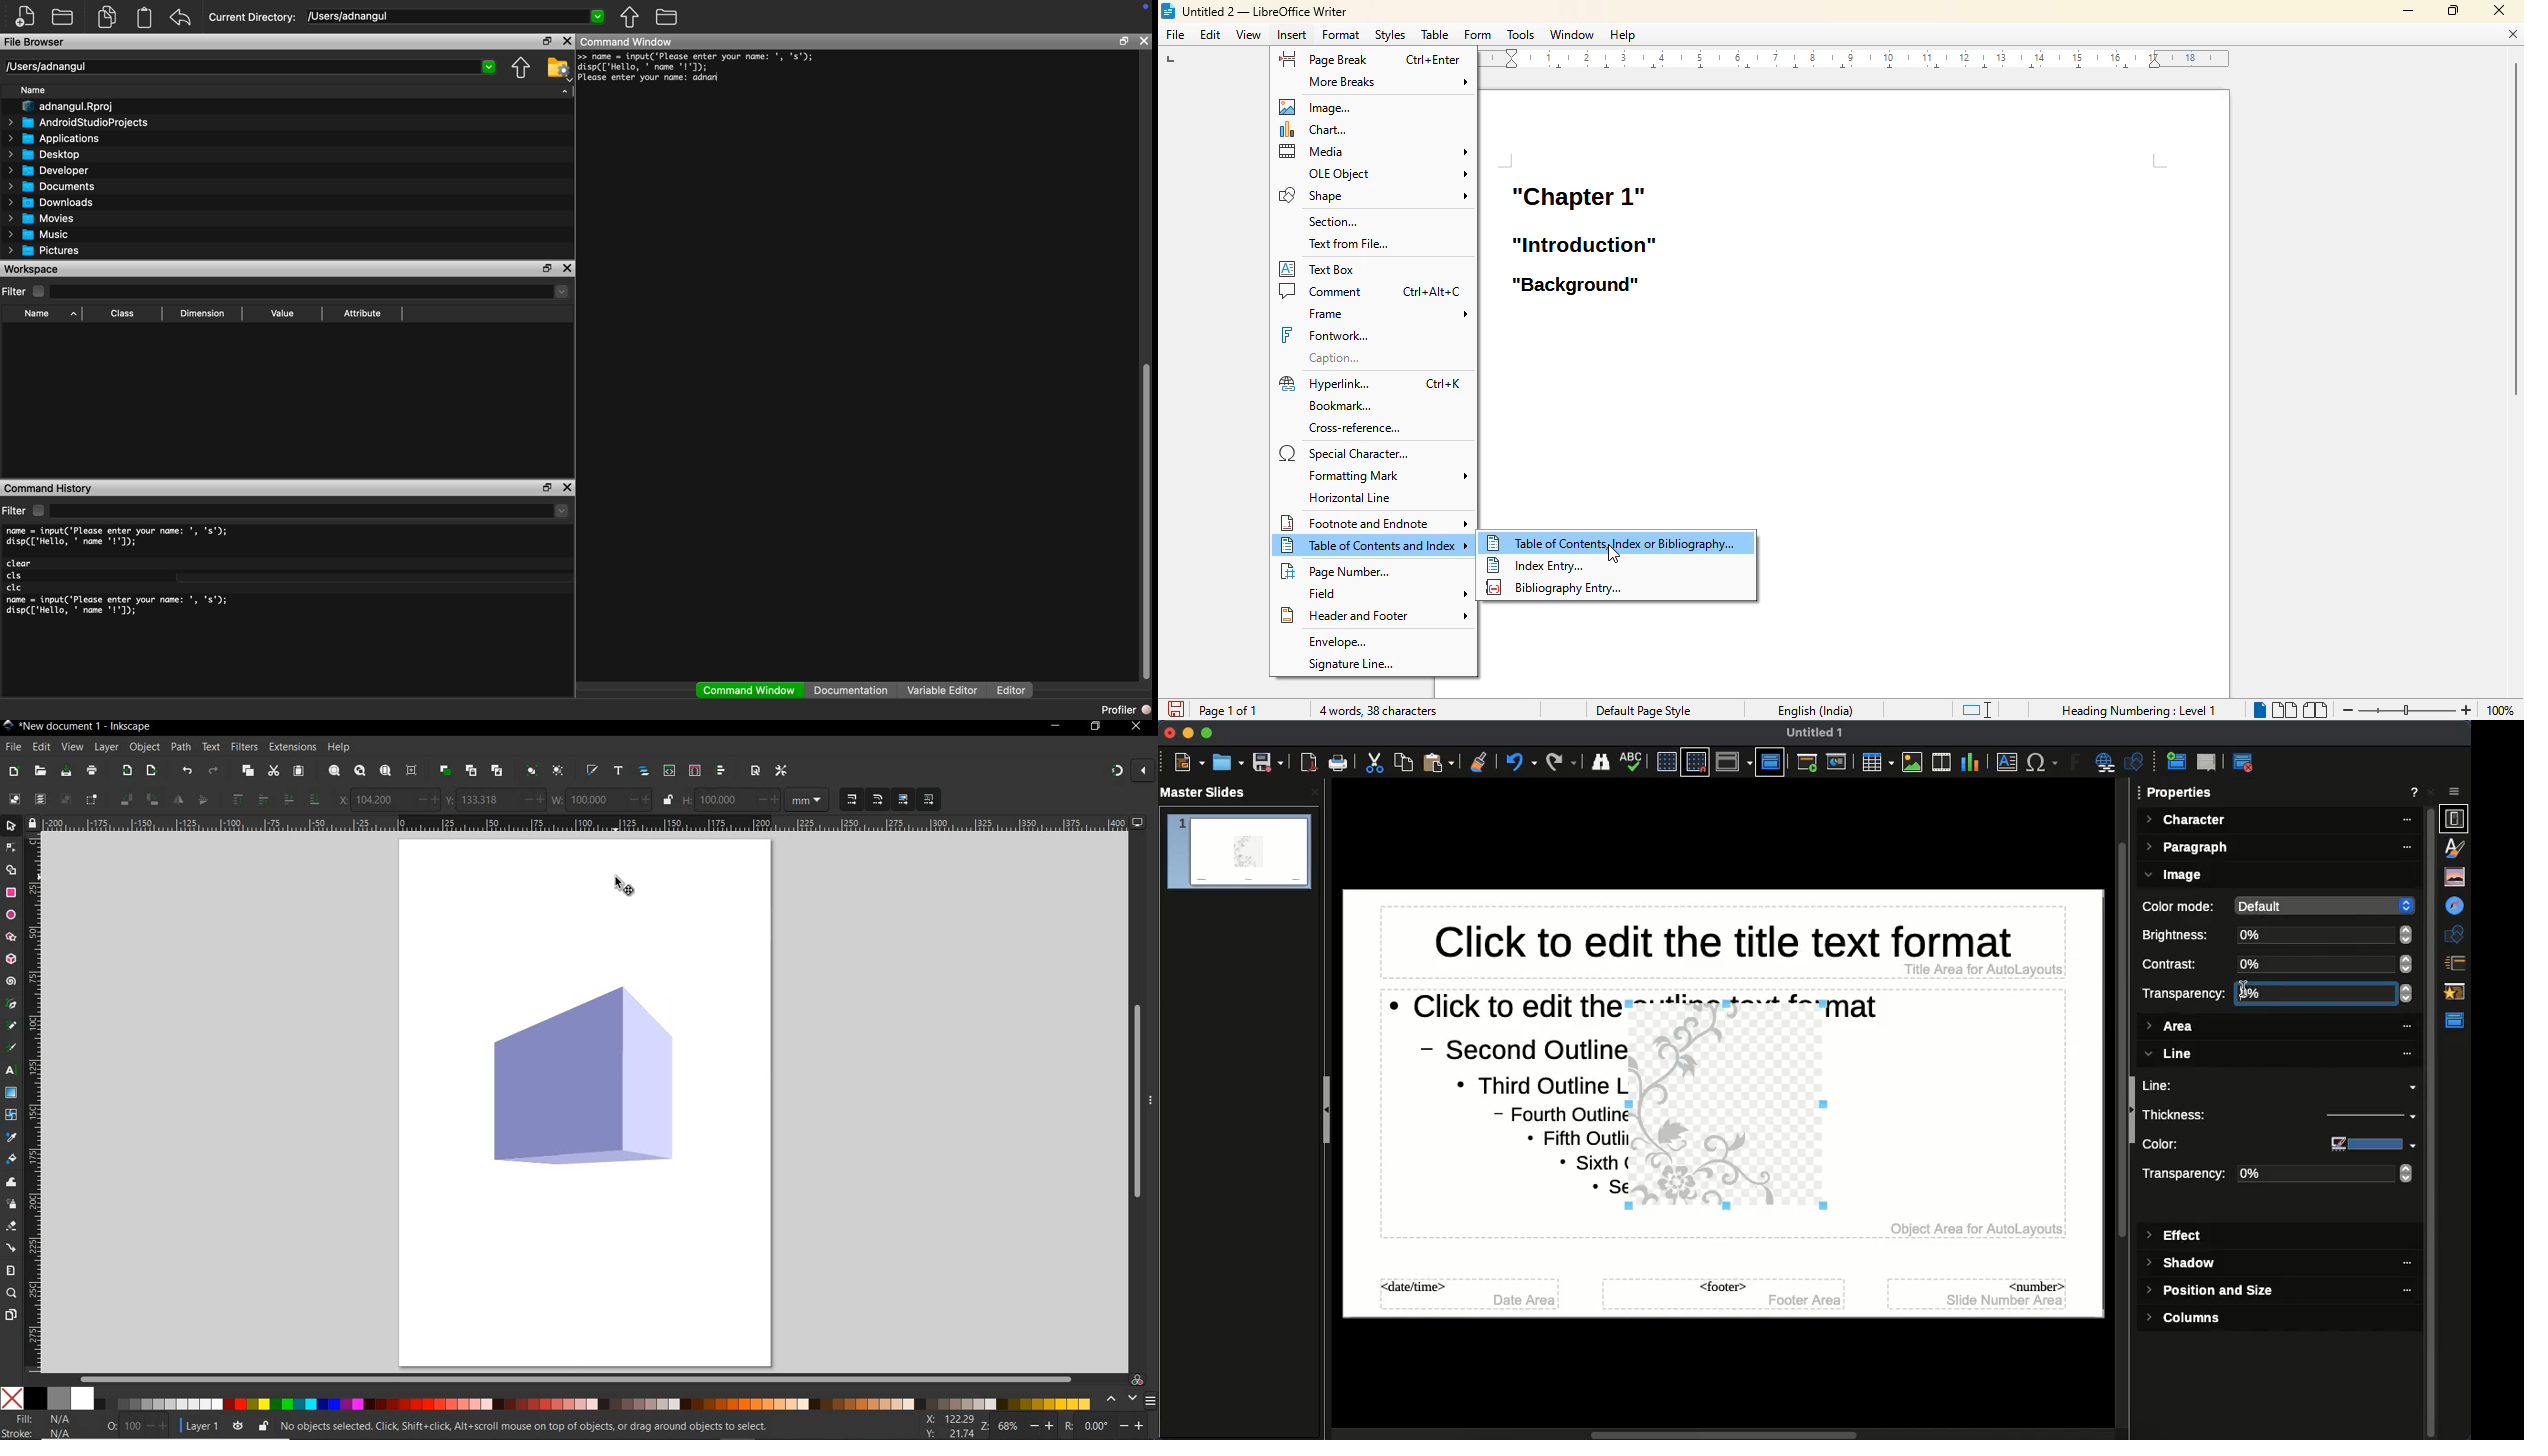  Describe the element at coordinates (1144, 518) in the screenshot. I see `scroll bar` at that location.